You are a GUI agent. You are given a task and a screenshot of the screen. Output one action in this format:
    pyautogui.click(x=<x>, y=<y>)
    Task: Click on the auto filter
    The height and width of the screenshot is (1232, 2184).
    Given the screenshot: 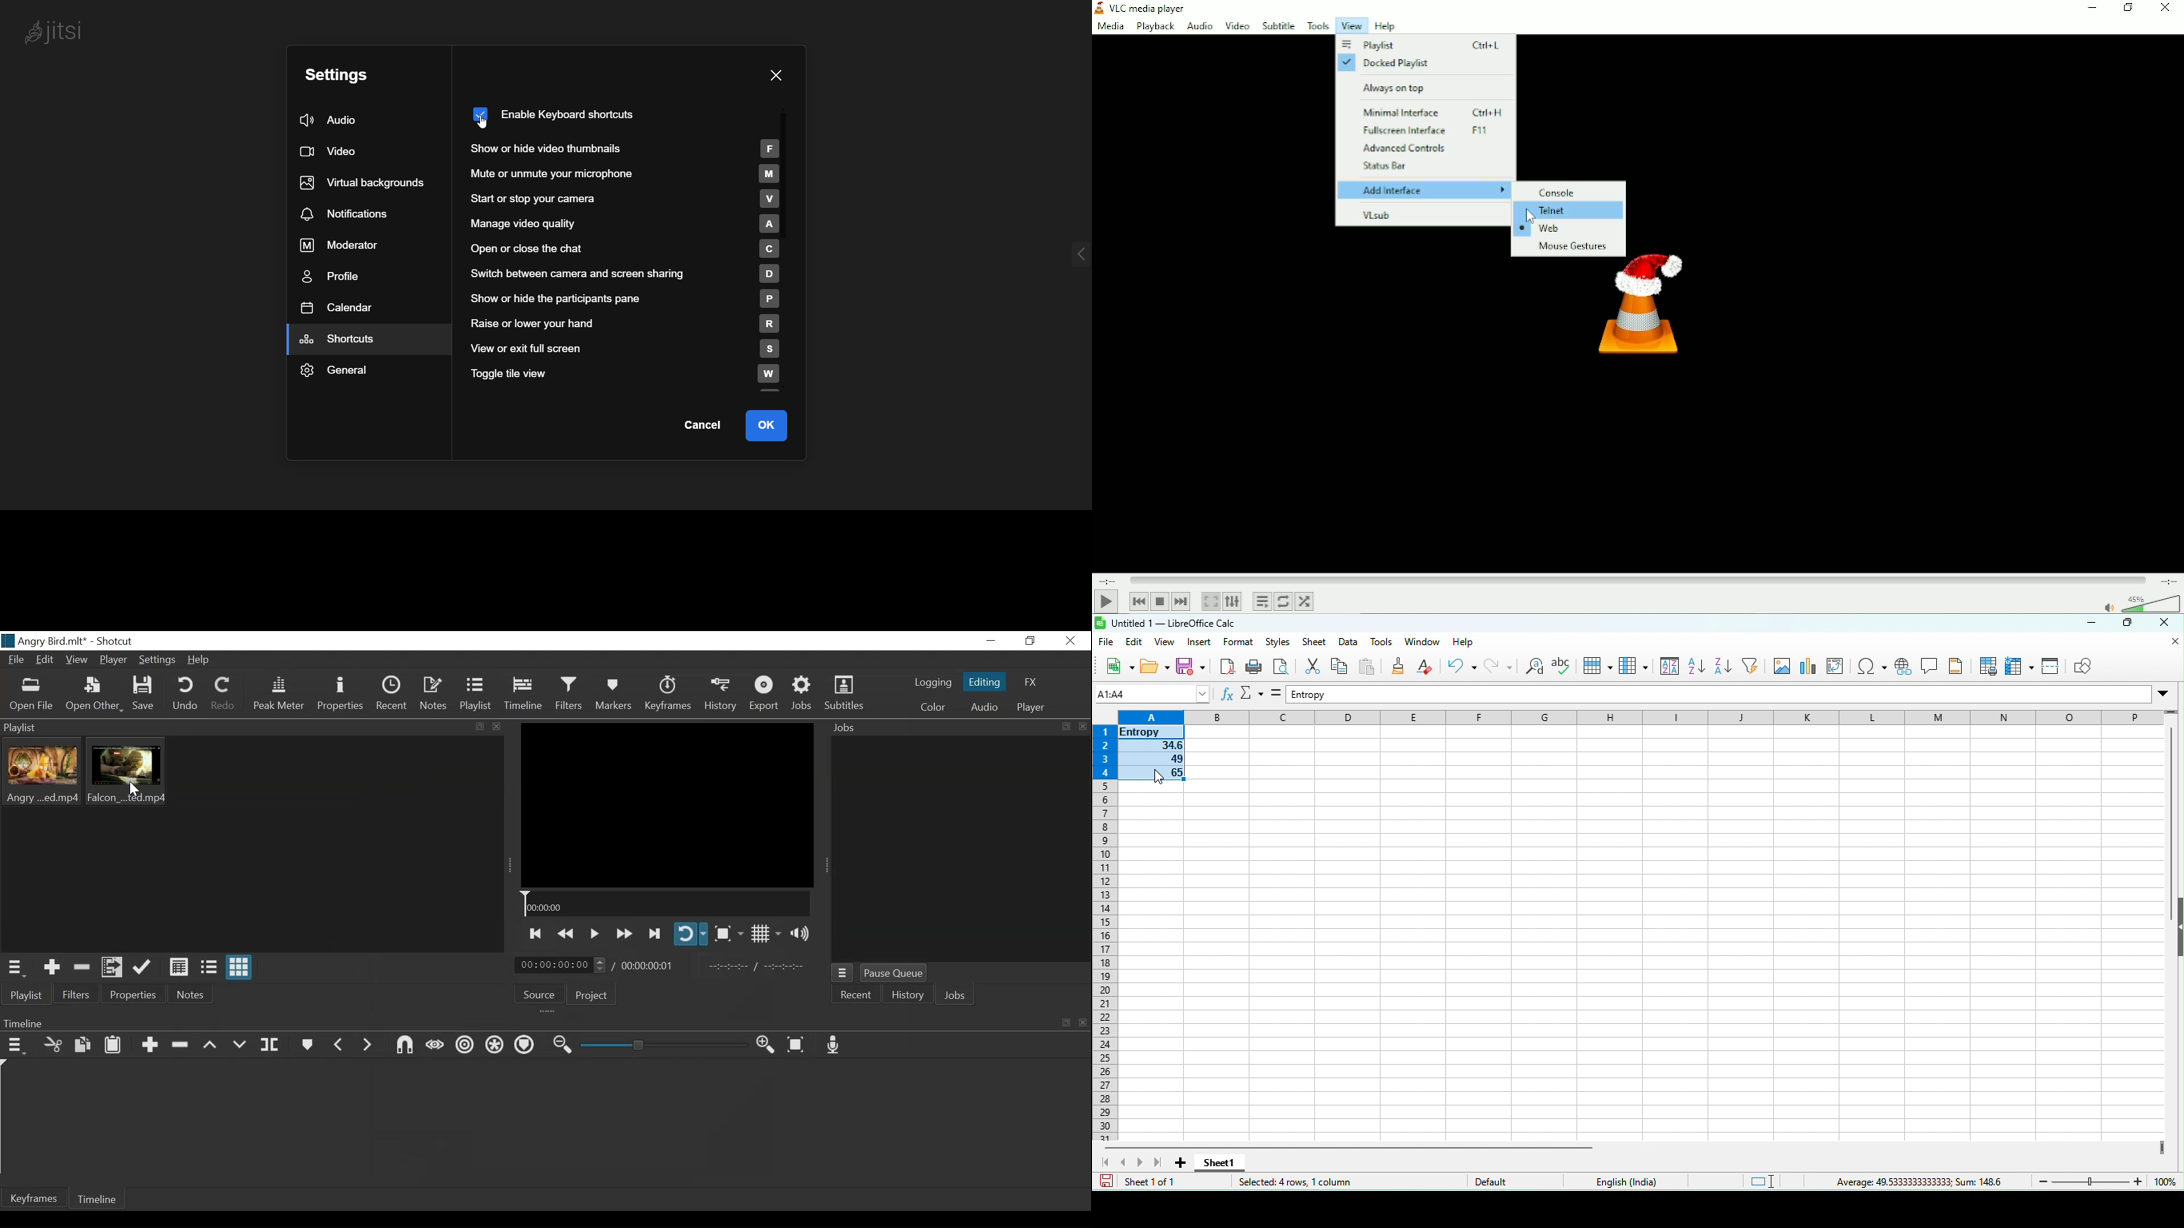 What is the action you would take?
    pyautogui.click(x=1755, y=668)
    